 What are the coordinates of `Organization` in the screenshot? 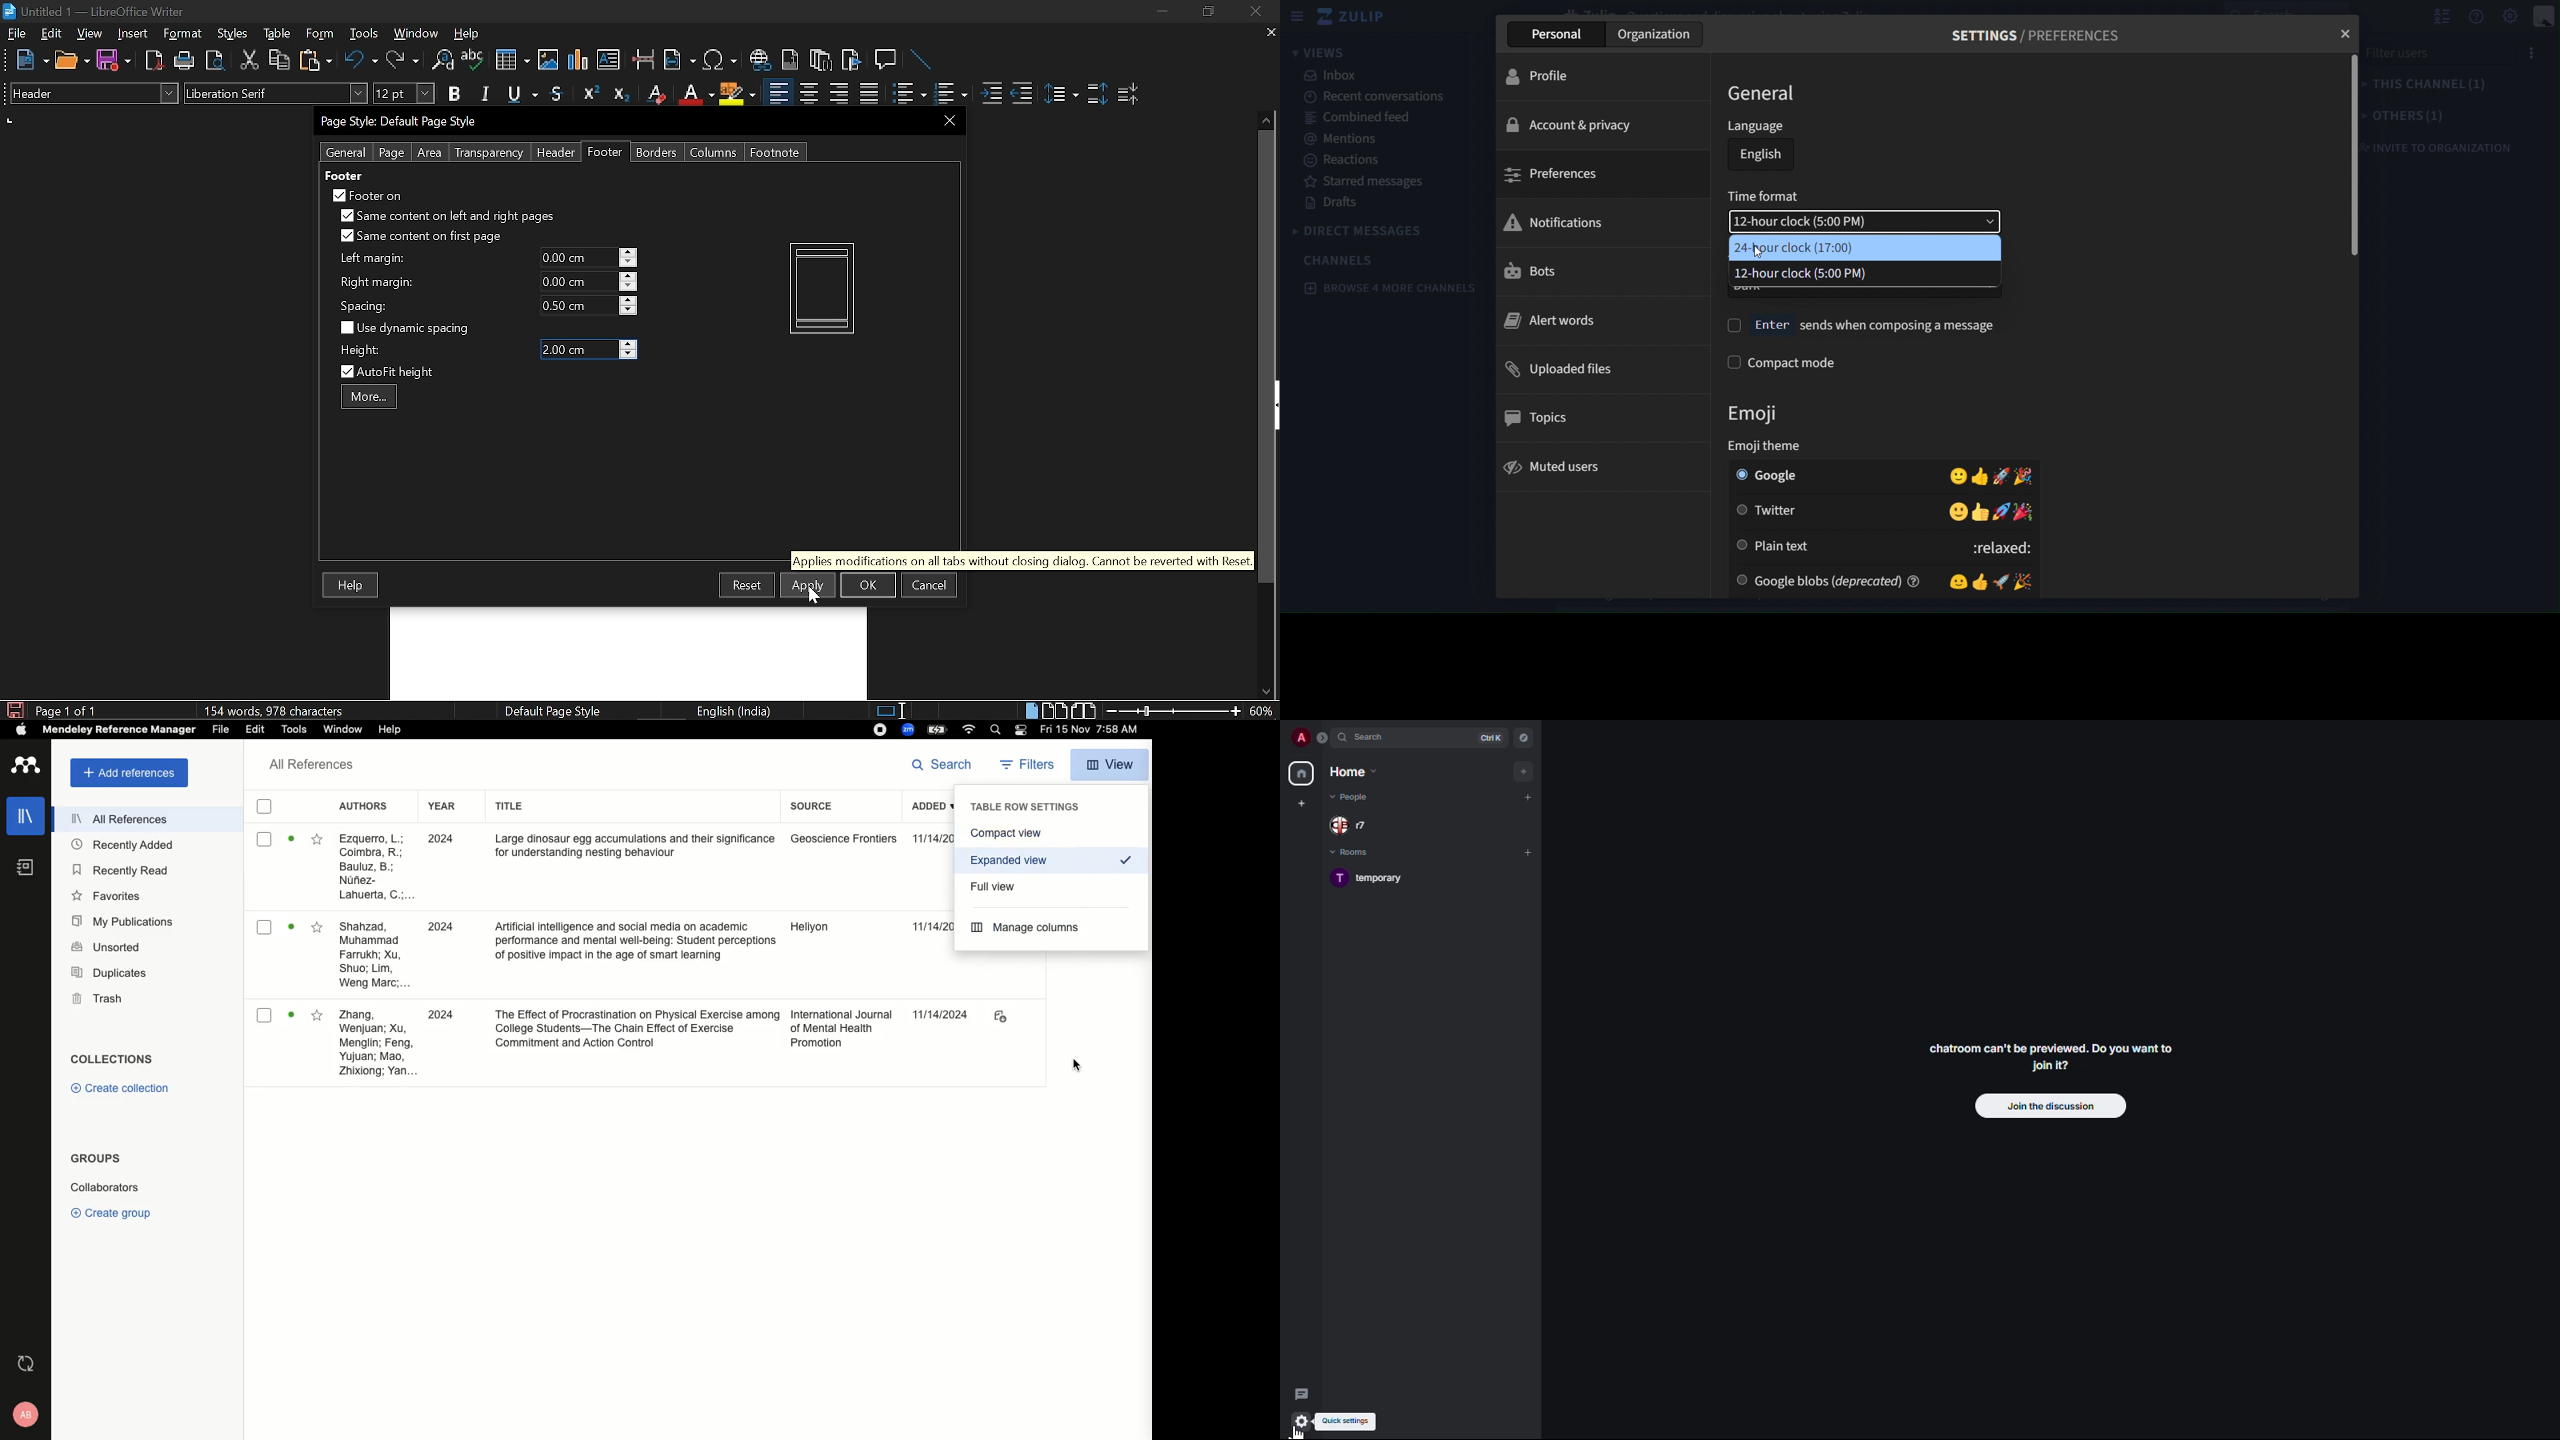 It's located at (1652, 35).